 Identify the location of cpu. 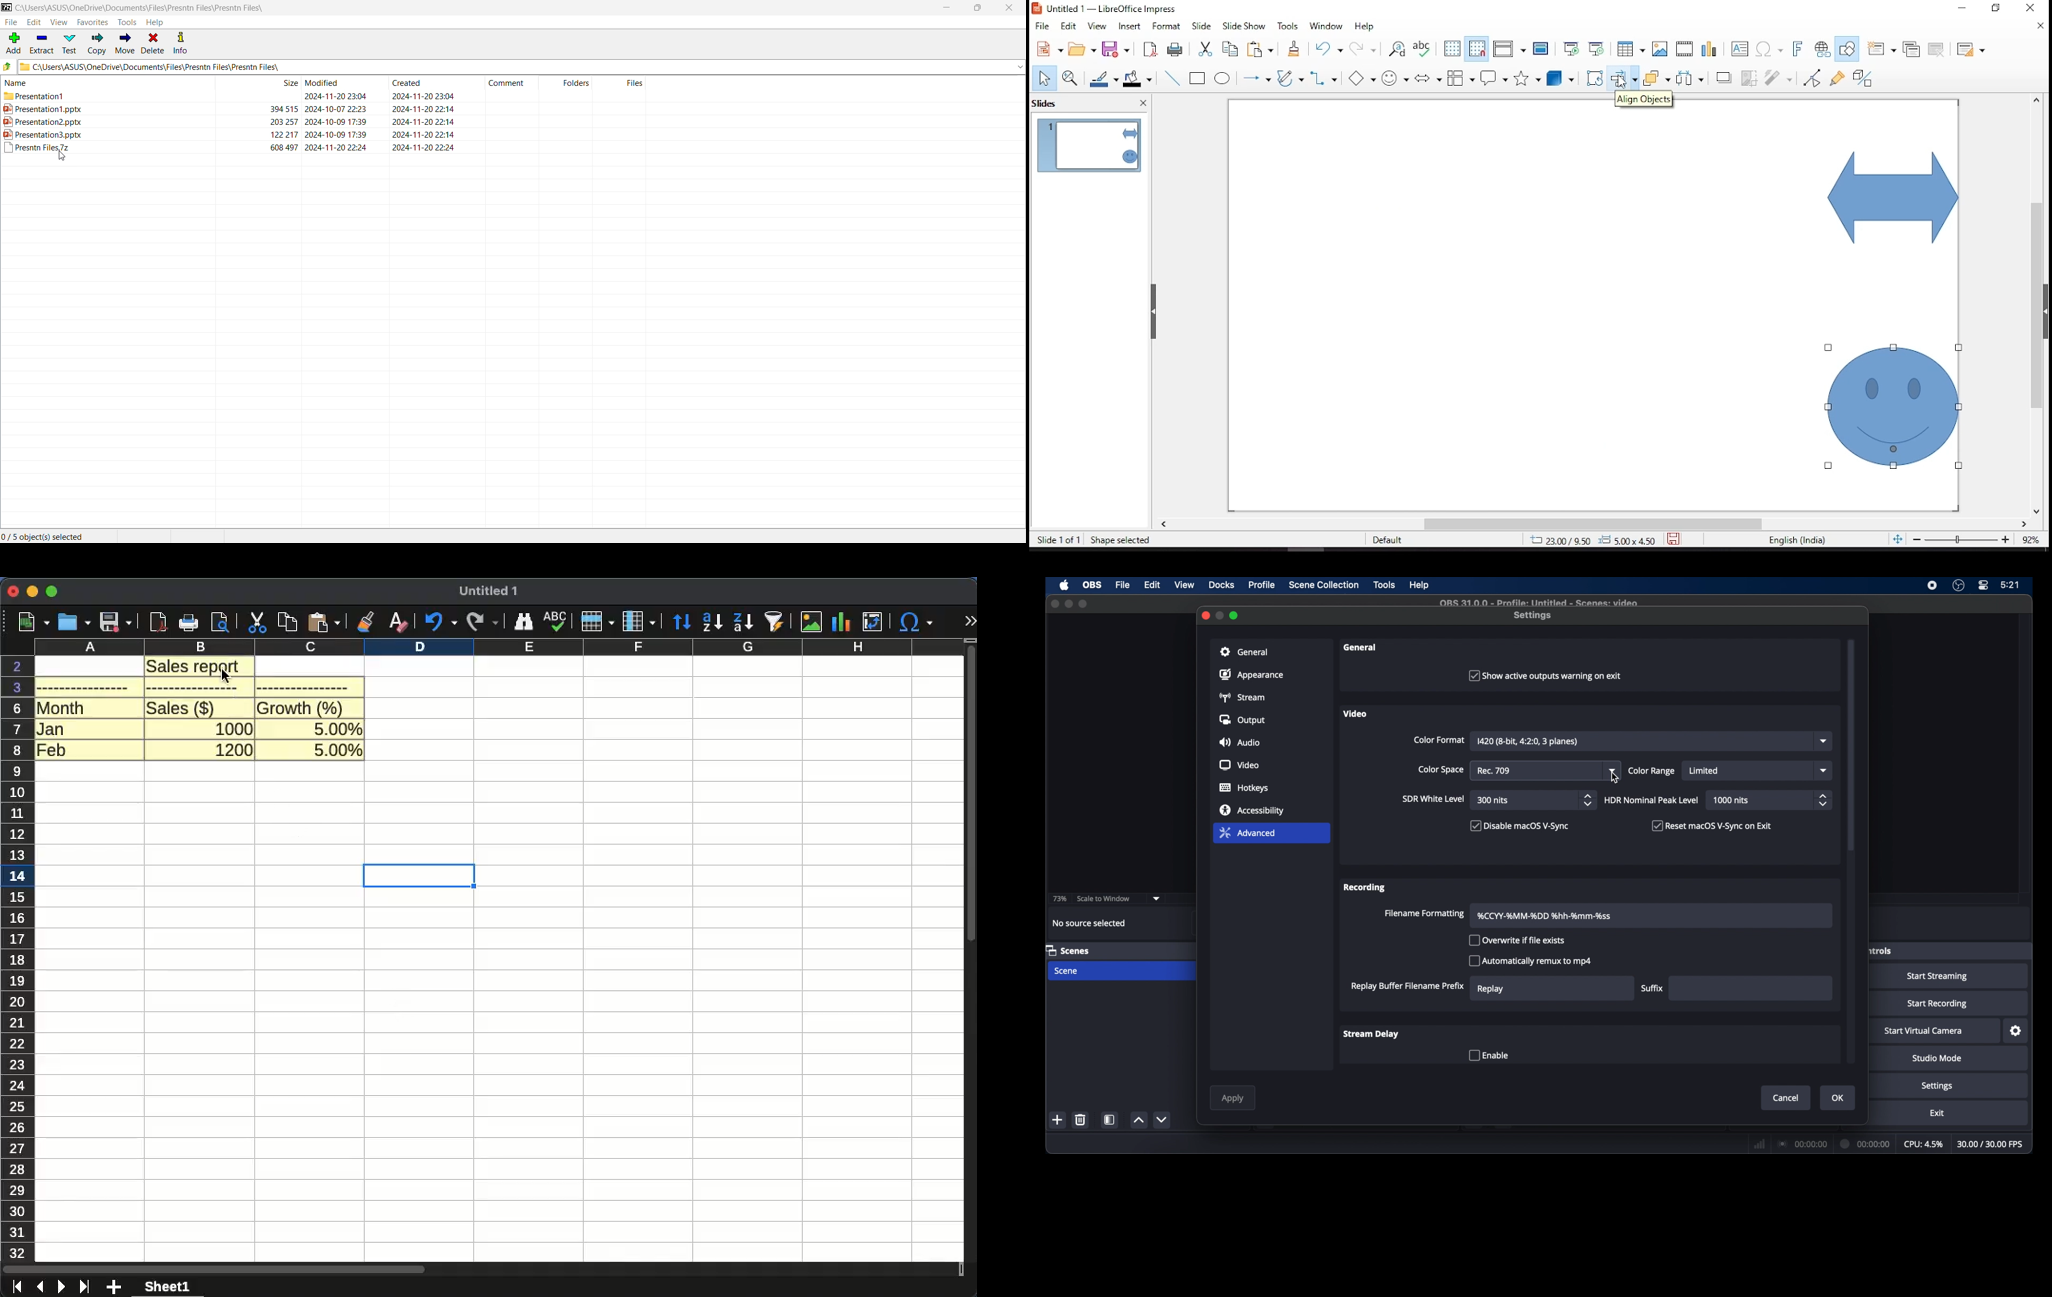
(1923, 1145).